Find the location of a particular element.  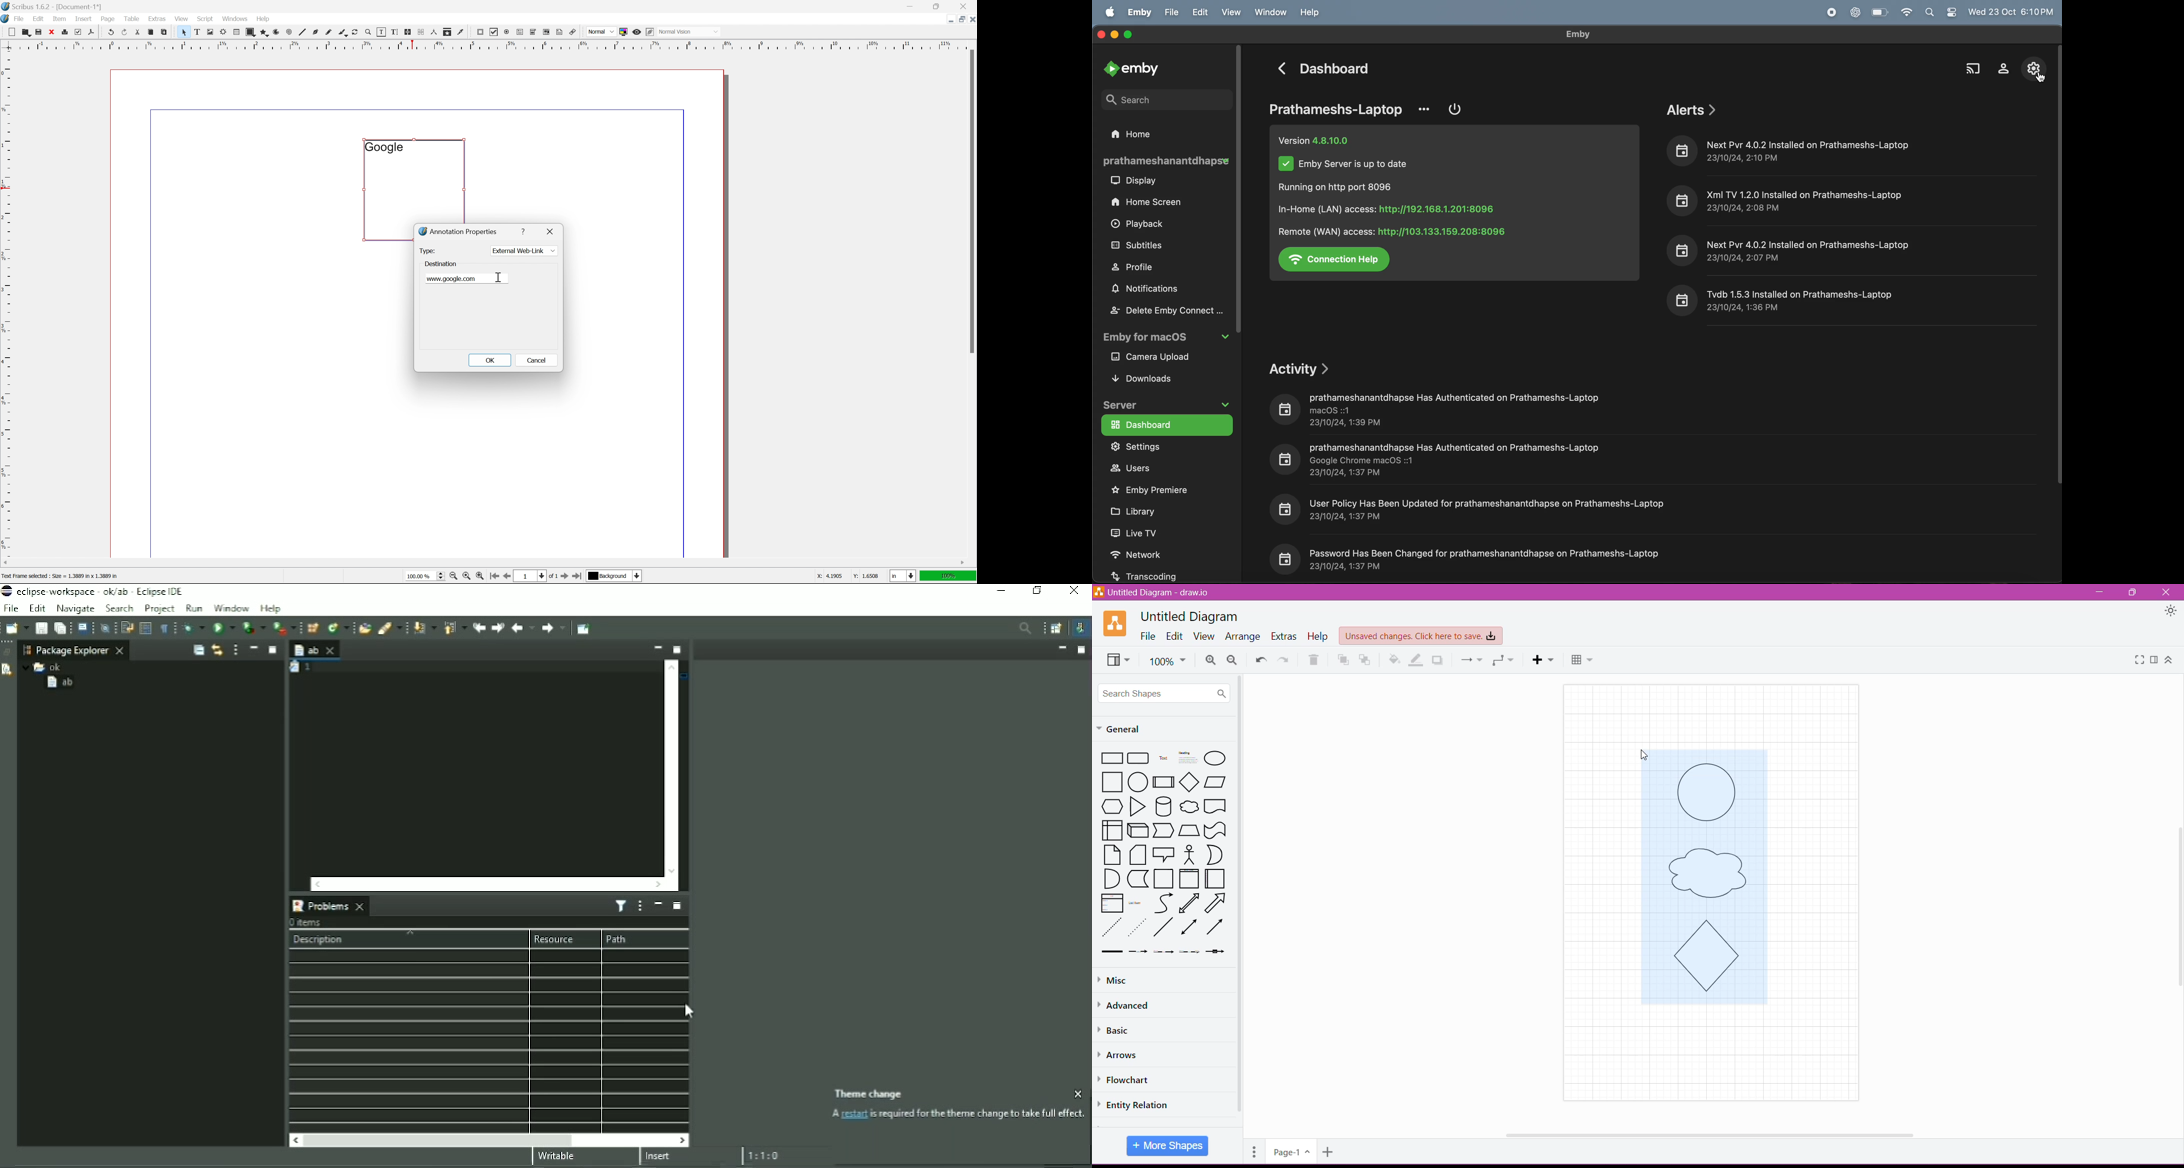

help is located at coordinates (263, 19).